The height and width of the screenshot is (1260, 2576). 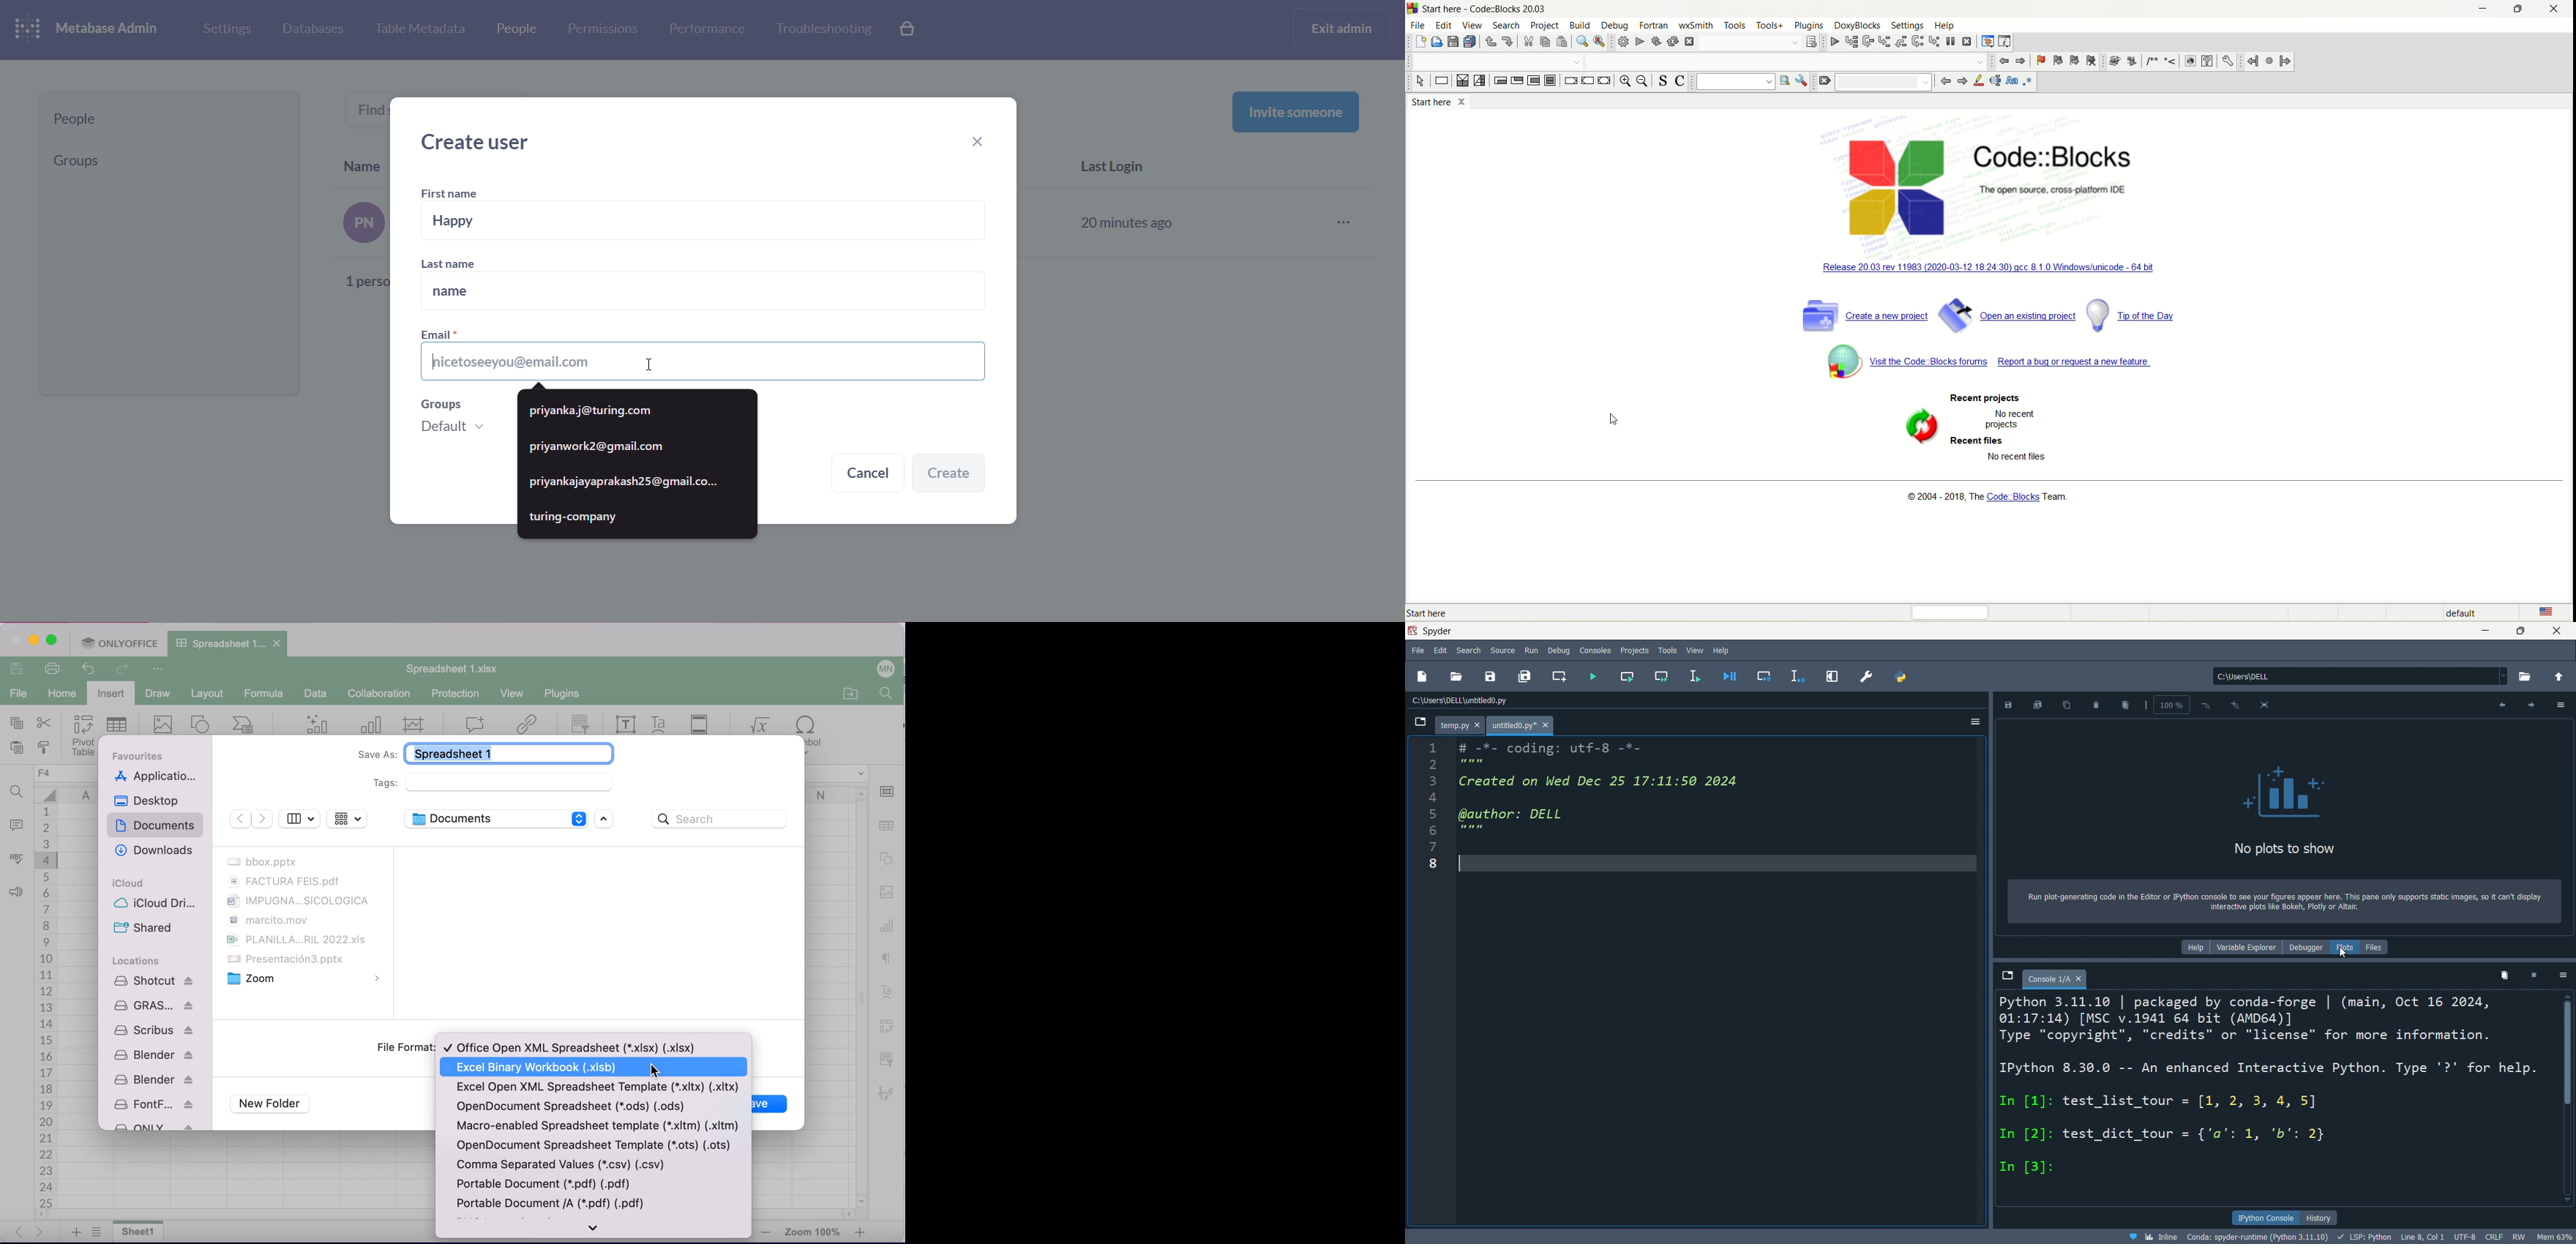 I want to click on zoom out, so click(x=2205, y=705).